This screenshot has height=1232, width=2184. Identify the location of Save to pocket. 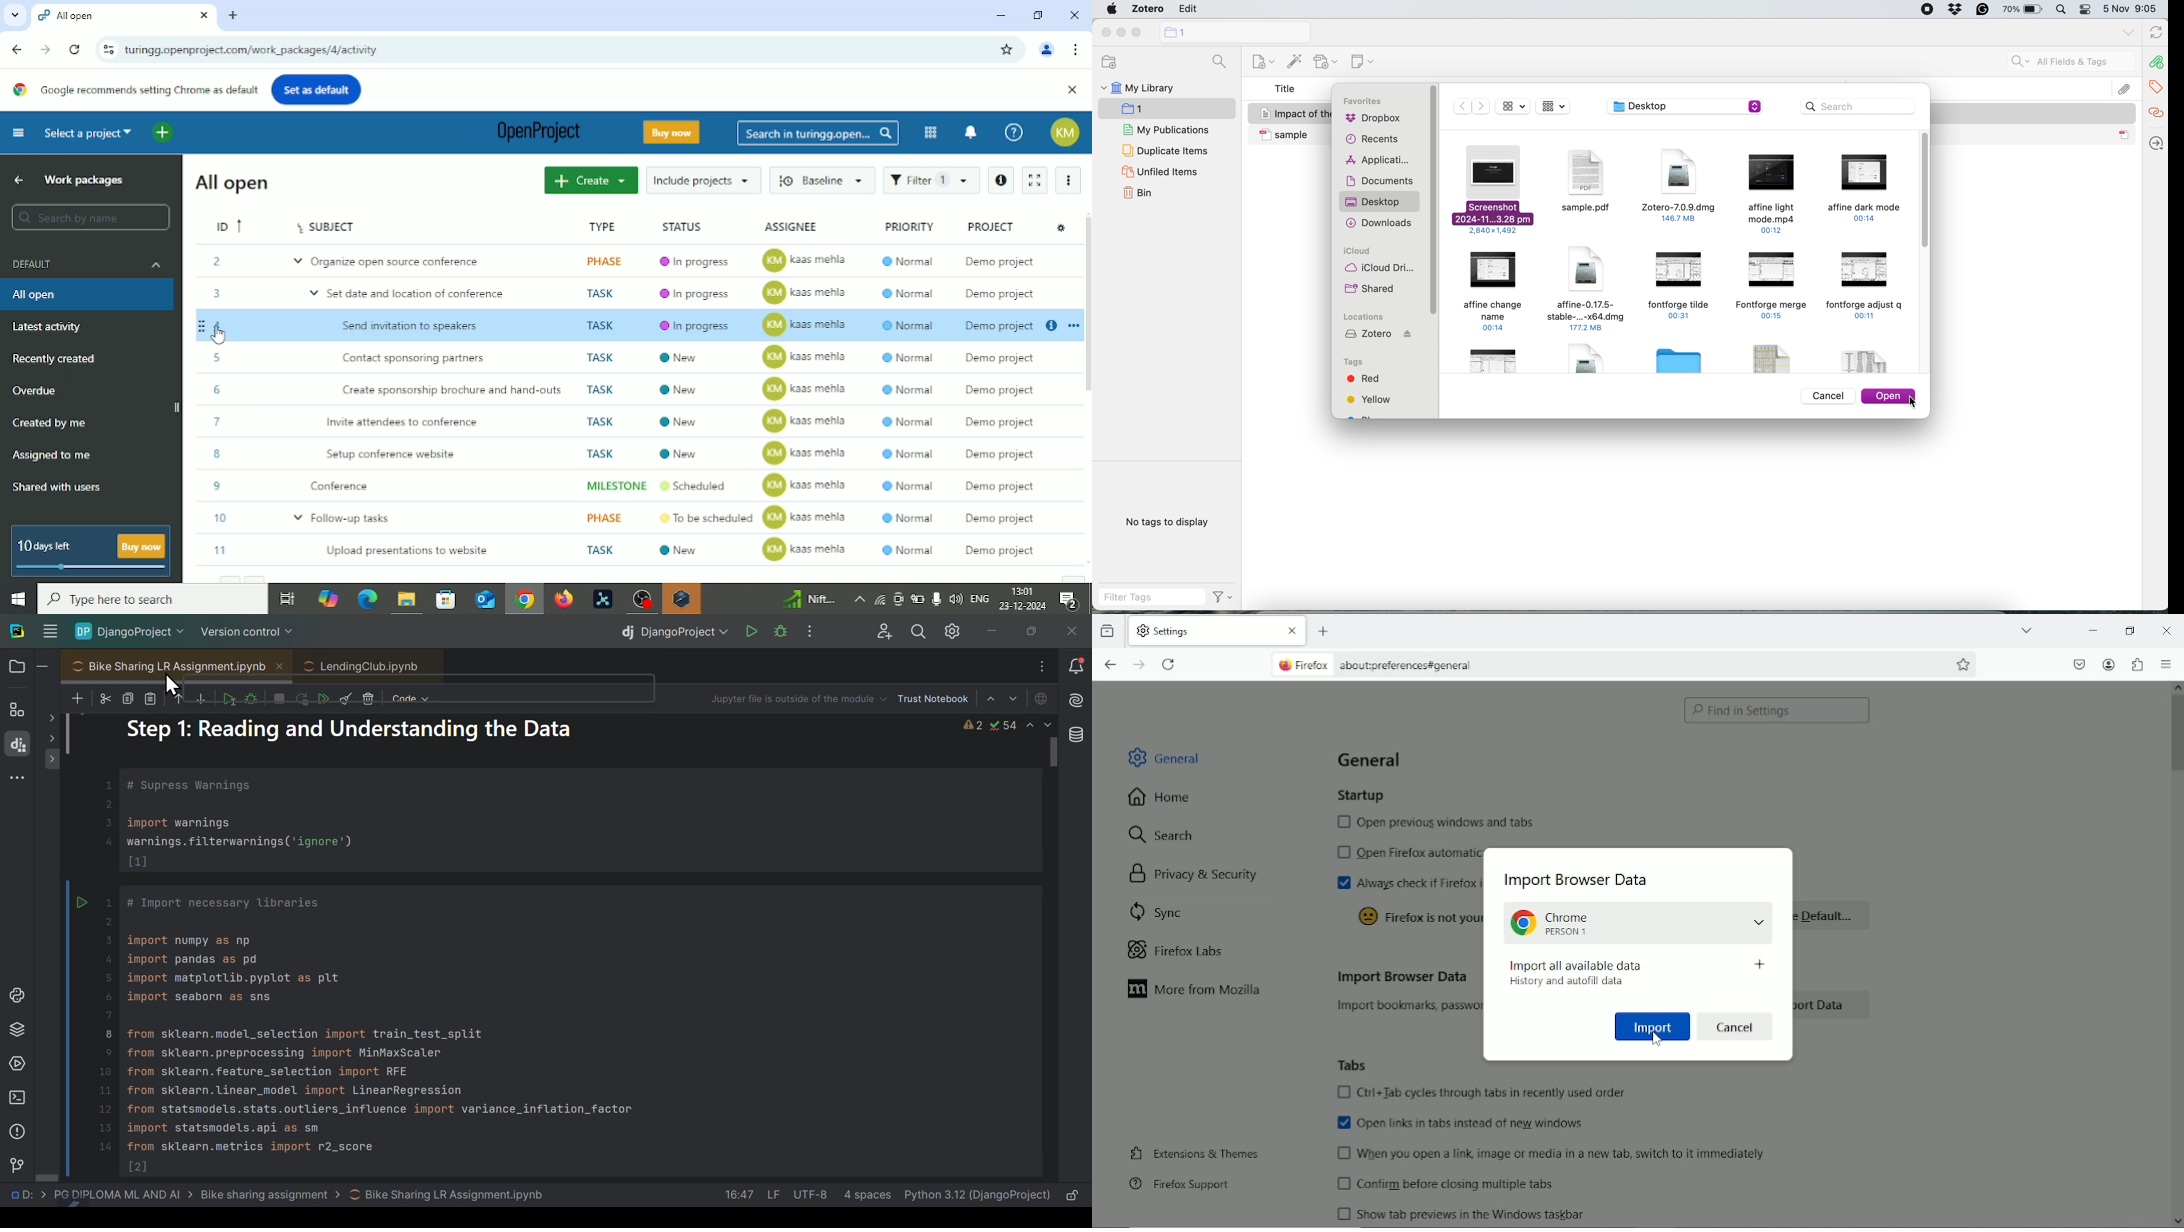
(2078, 664).